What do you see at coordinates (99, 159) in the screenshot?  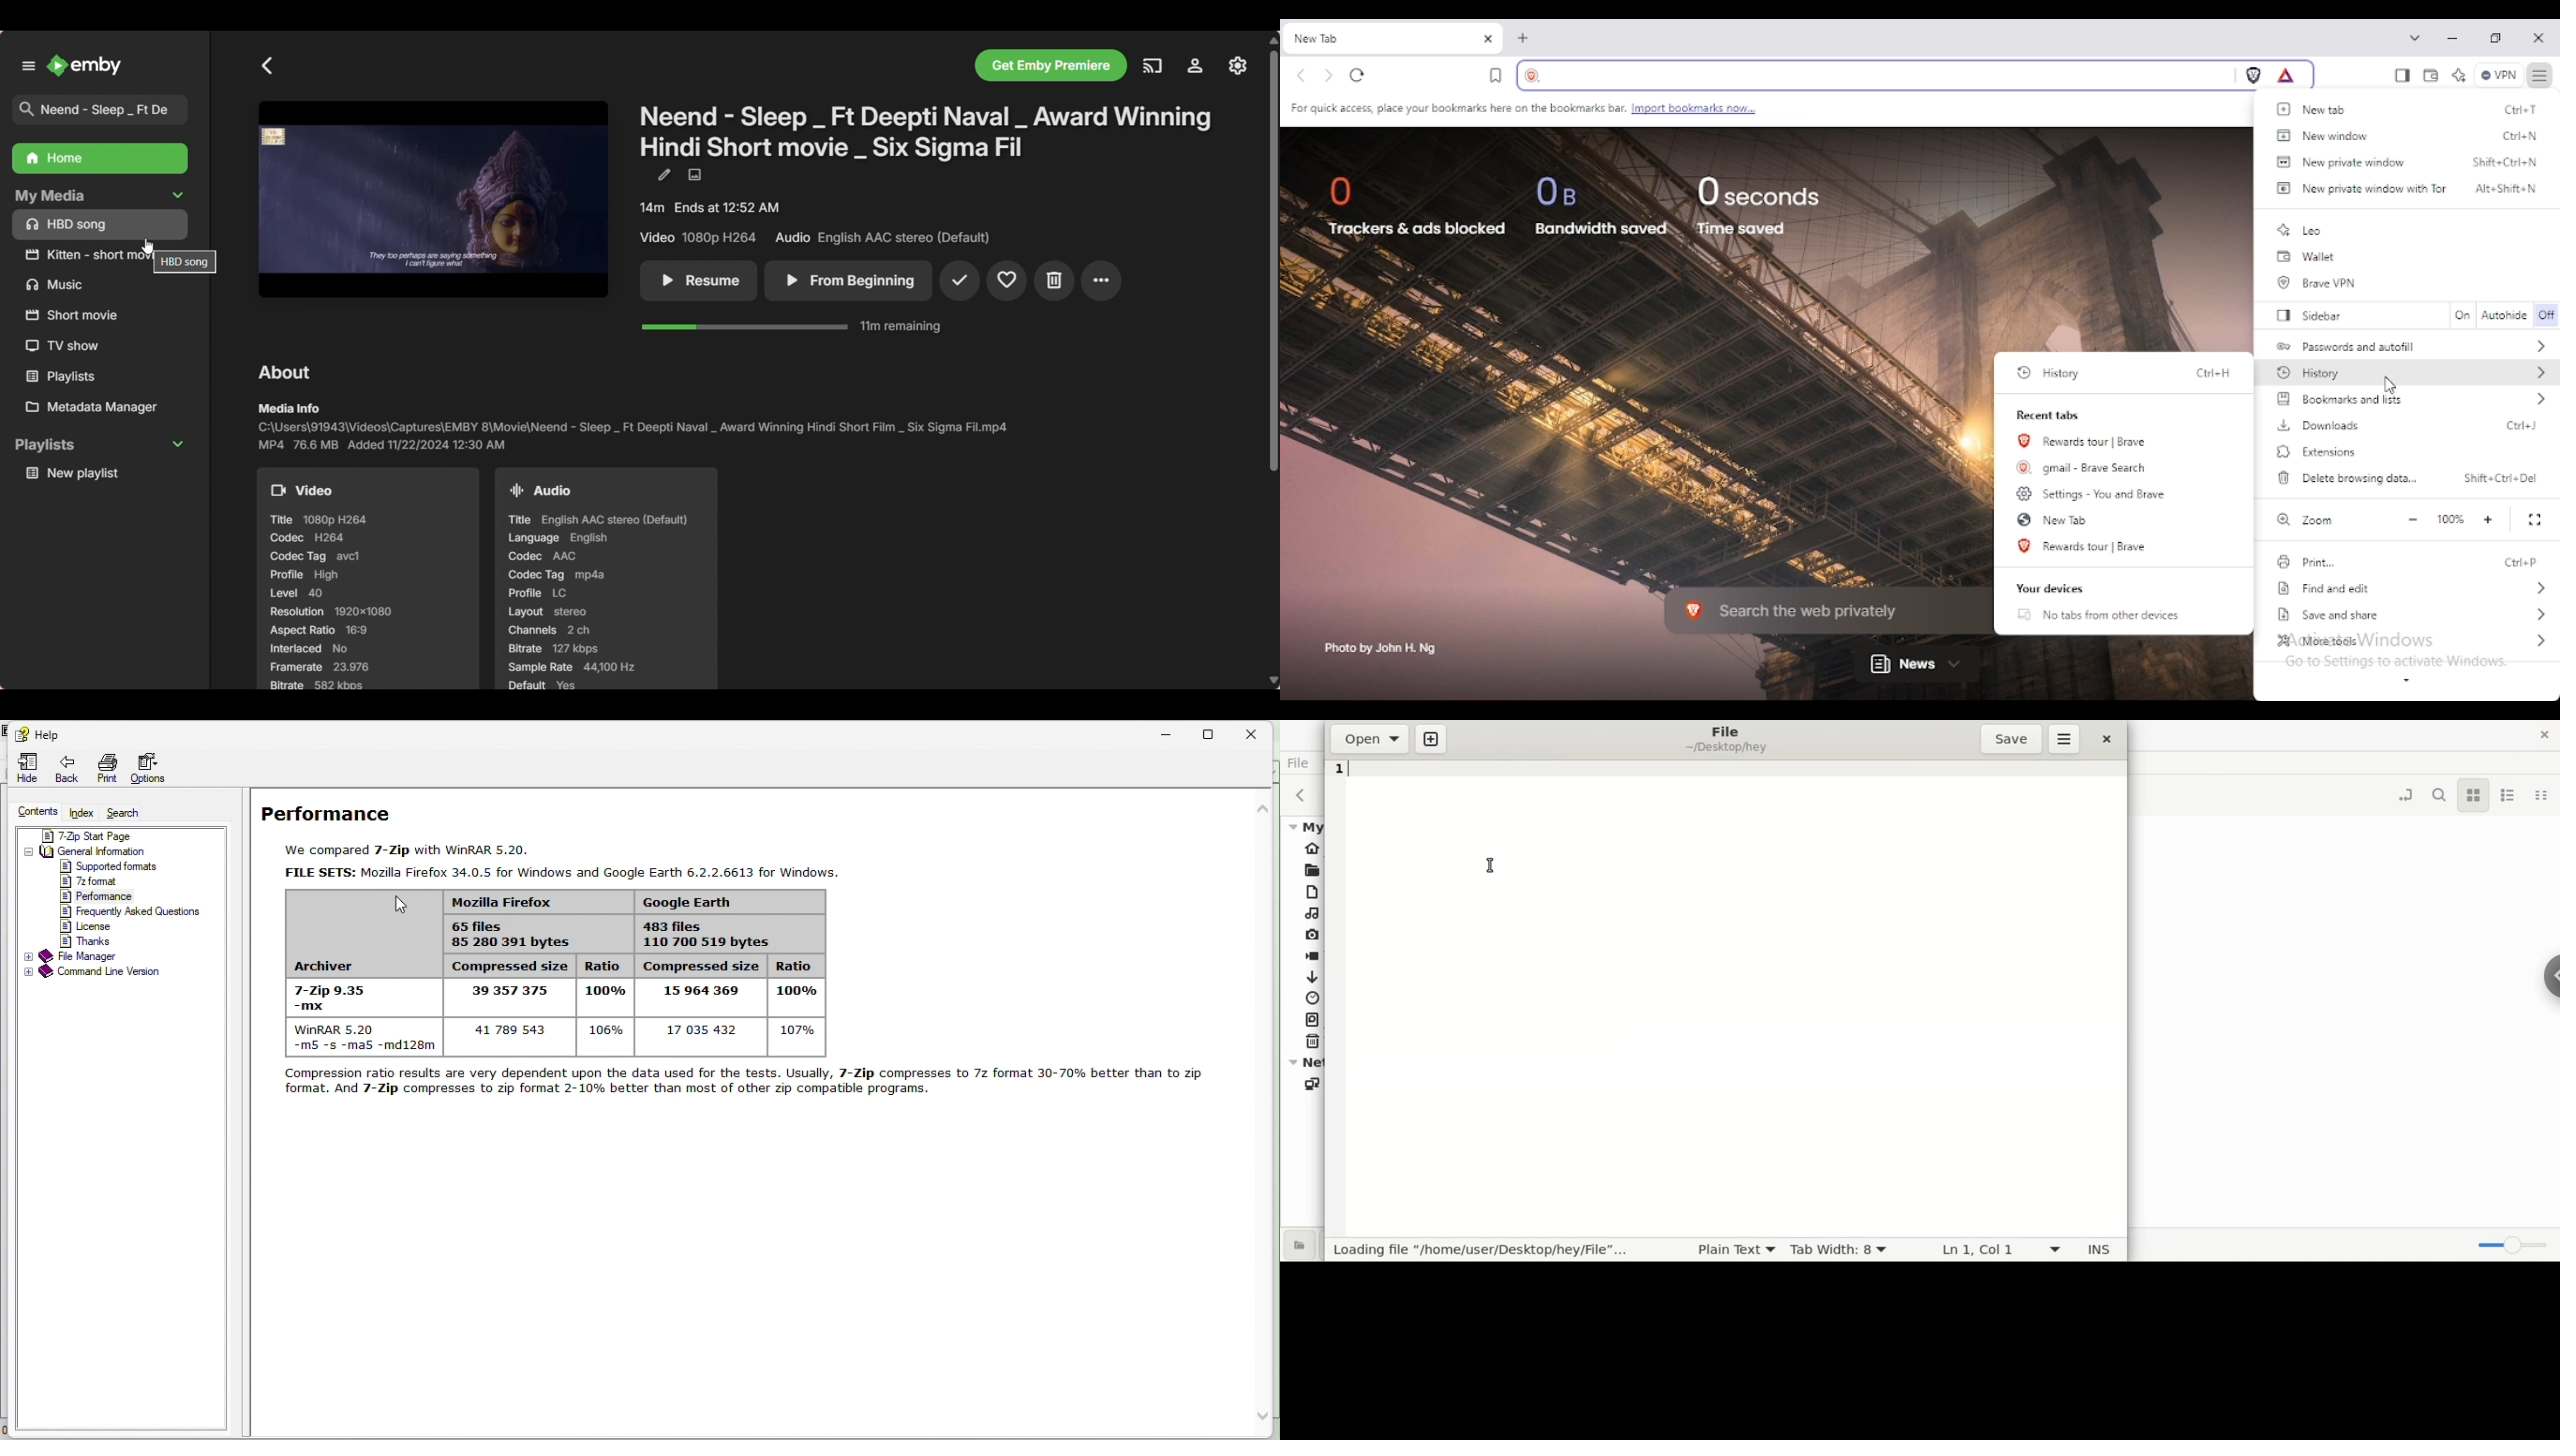 I see `Home folder, current selection, highlighted` at bounding box center [99, 159].